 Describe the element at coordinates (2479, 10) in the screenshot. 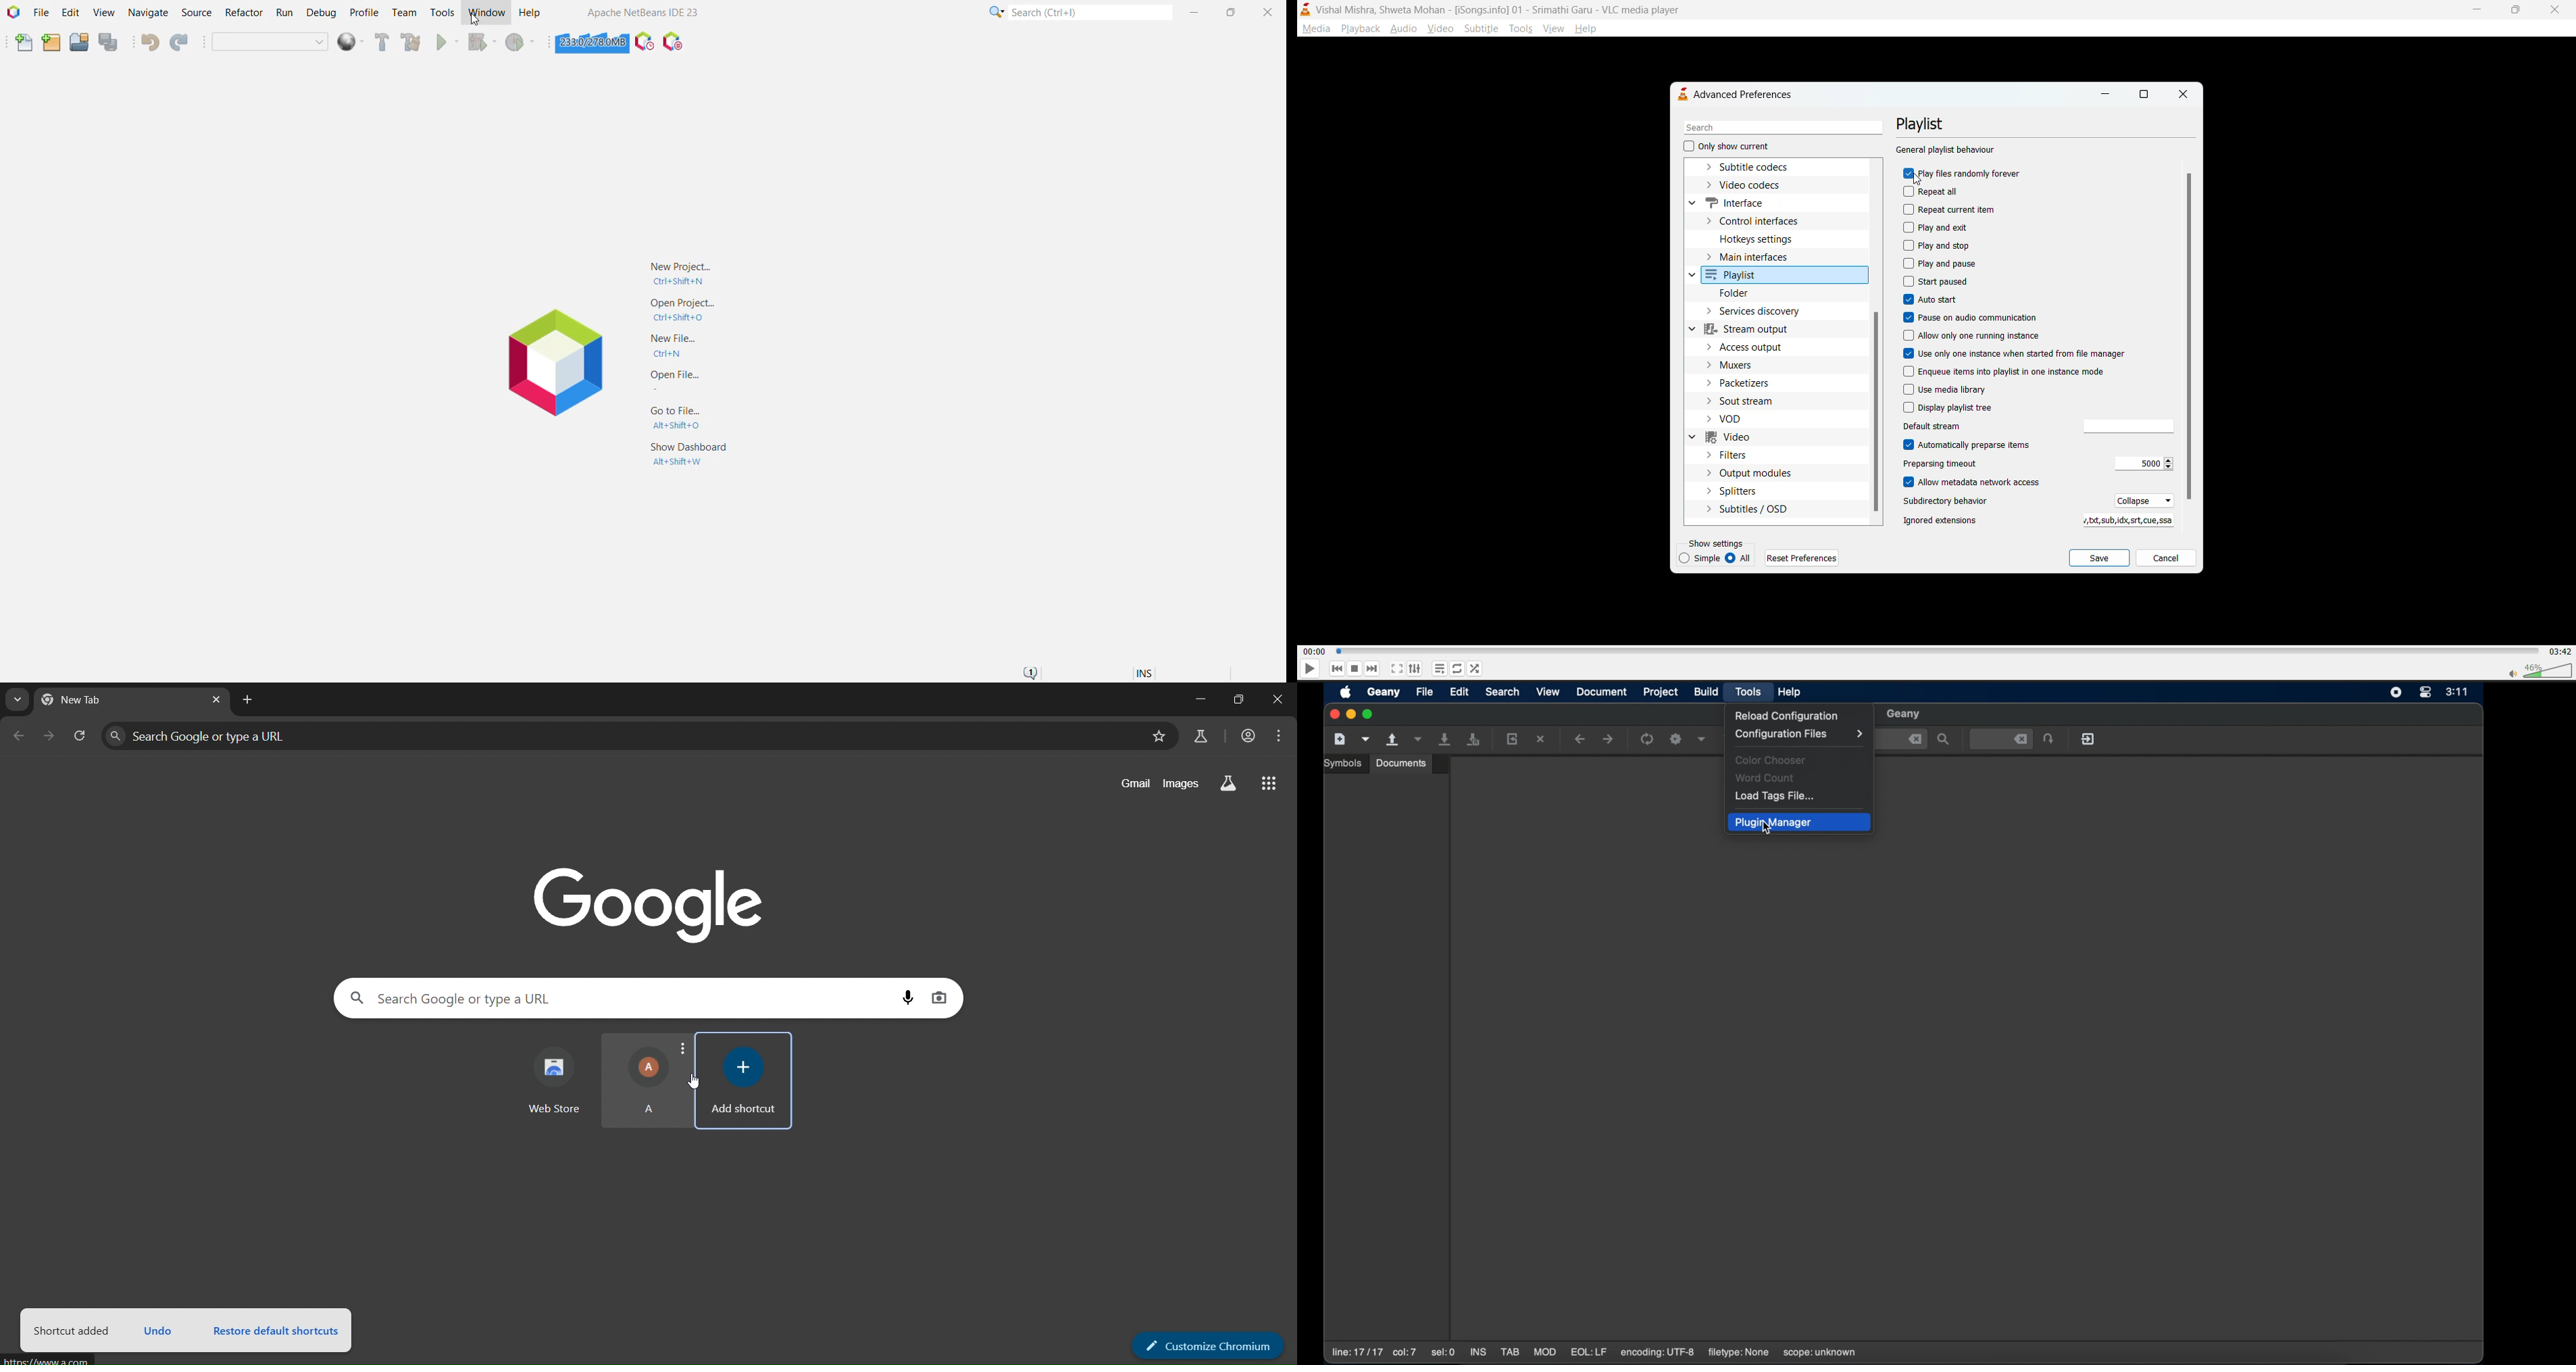

I see `minimize` at that location.